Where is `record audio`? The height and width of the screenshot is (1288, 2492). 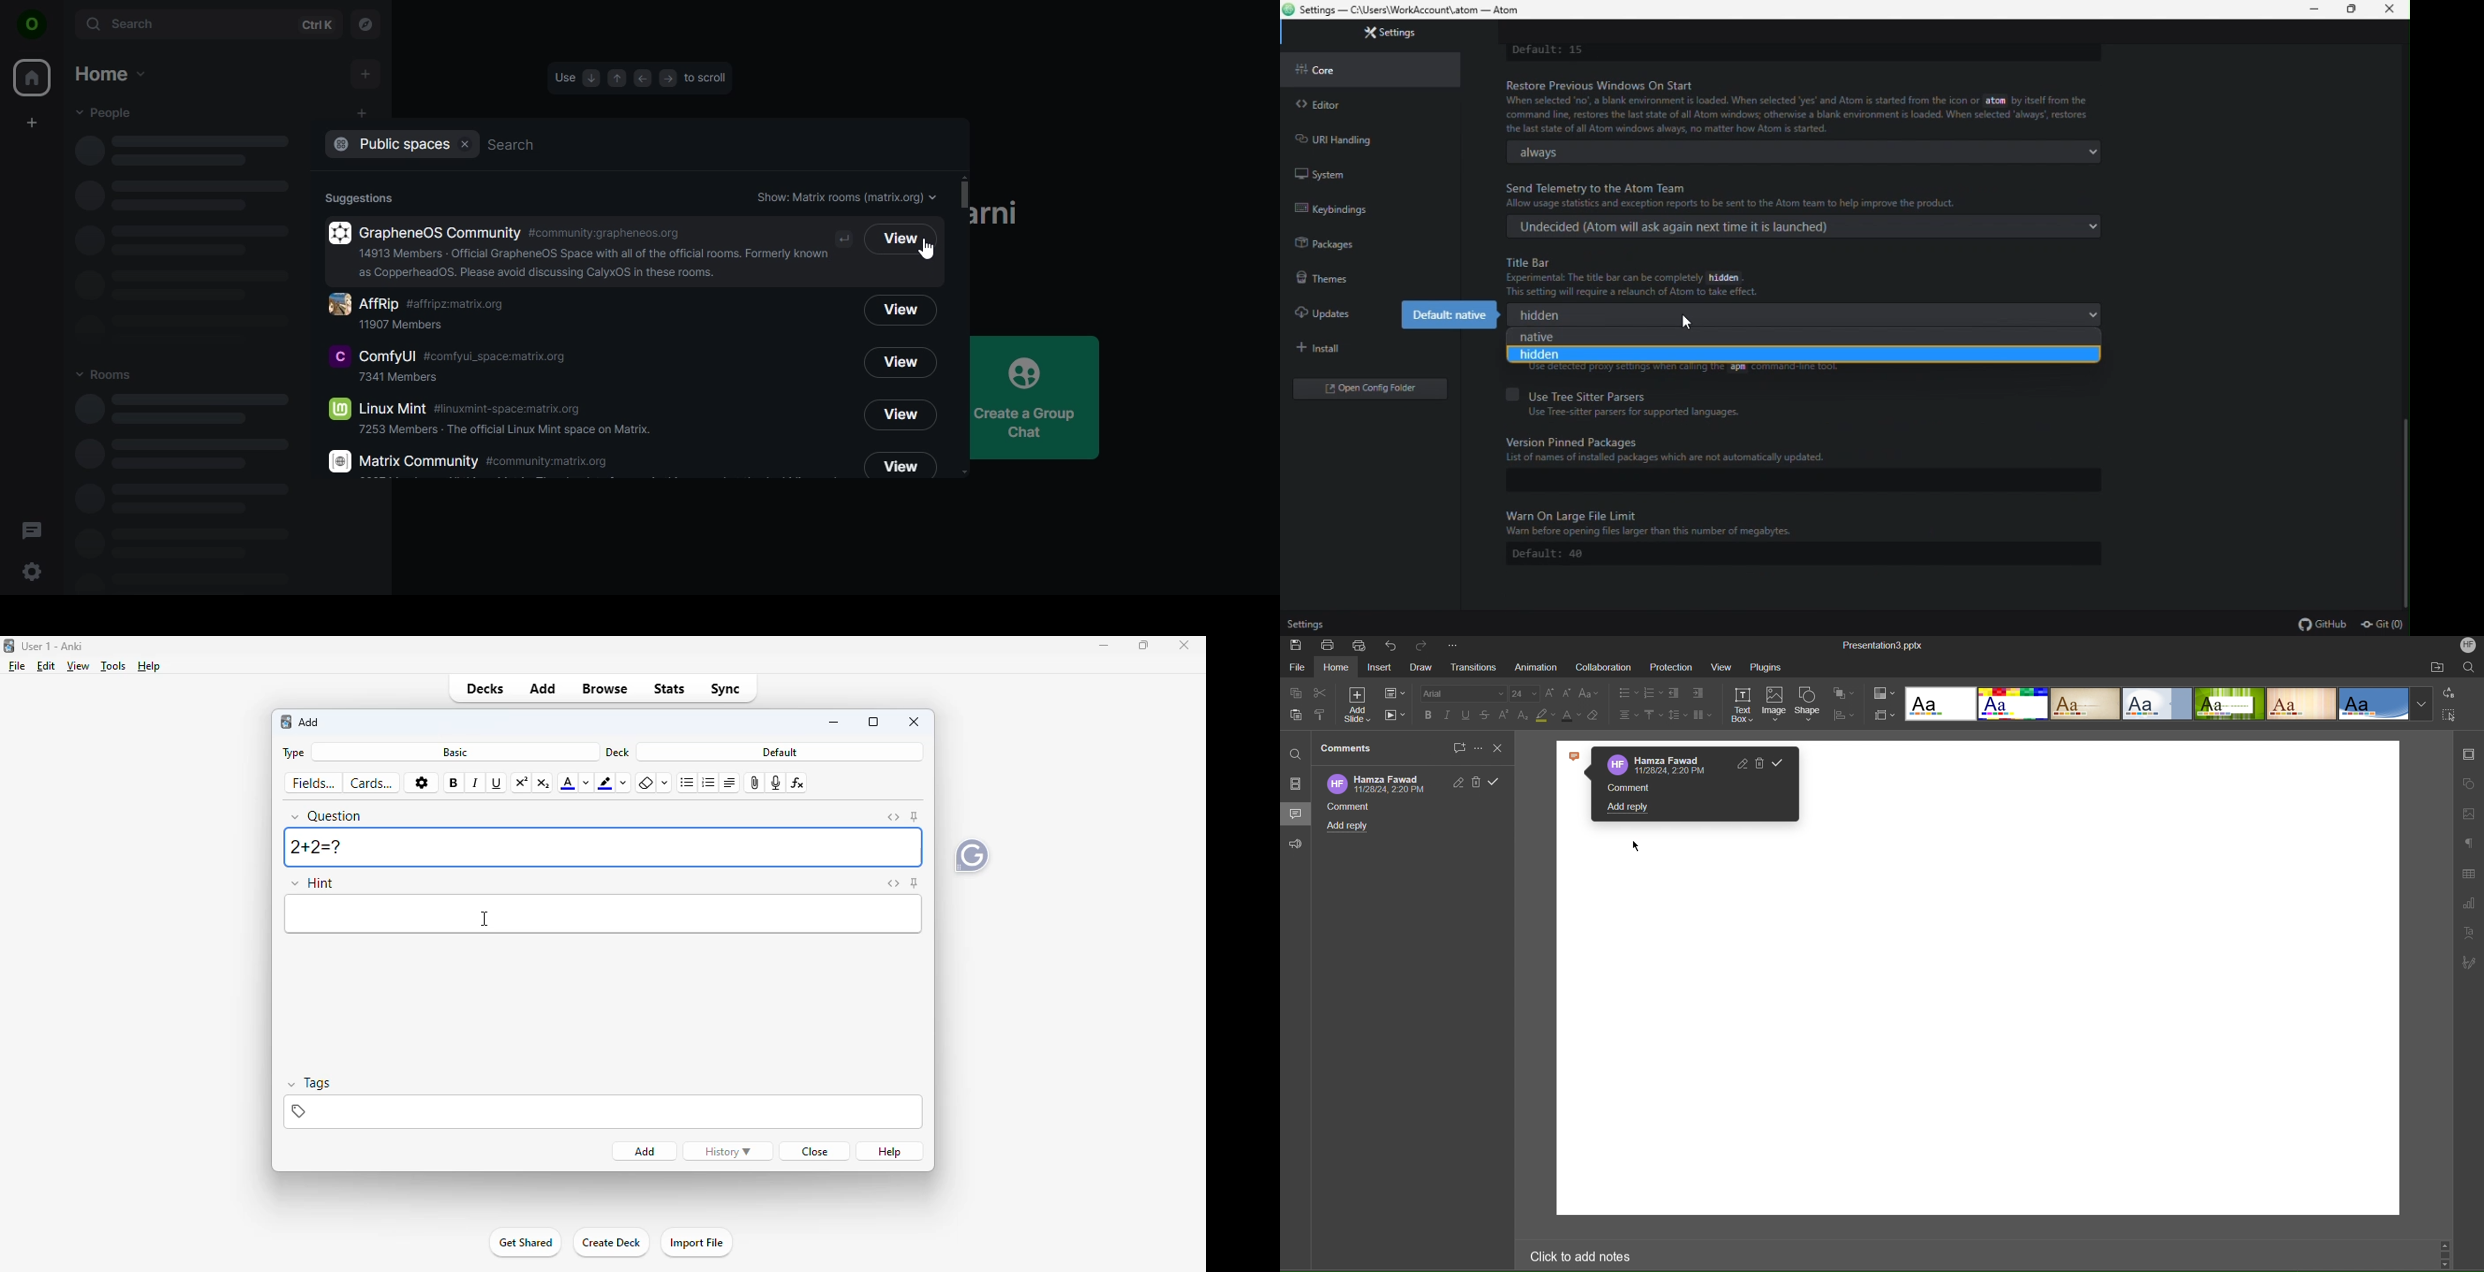
record audio is located at coordinates (776, 783).